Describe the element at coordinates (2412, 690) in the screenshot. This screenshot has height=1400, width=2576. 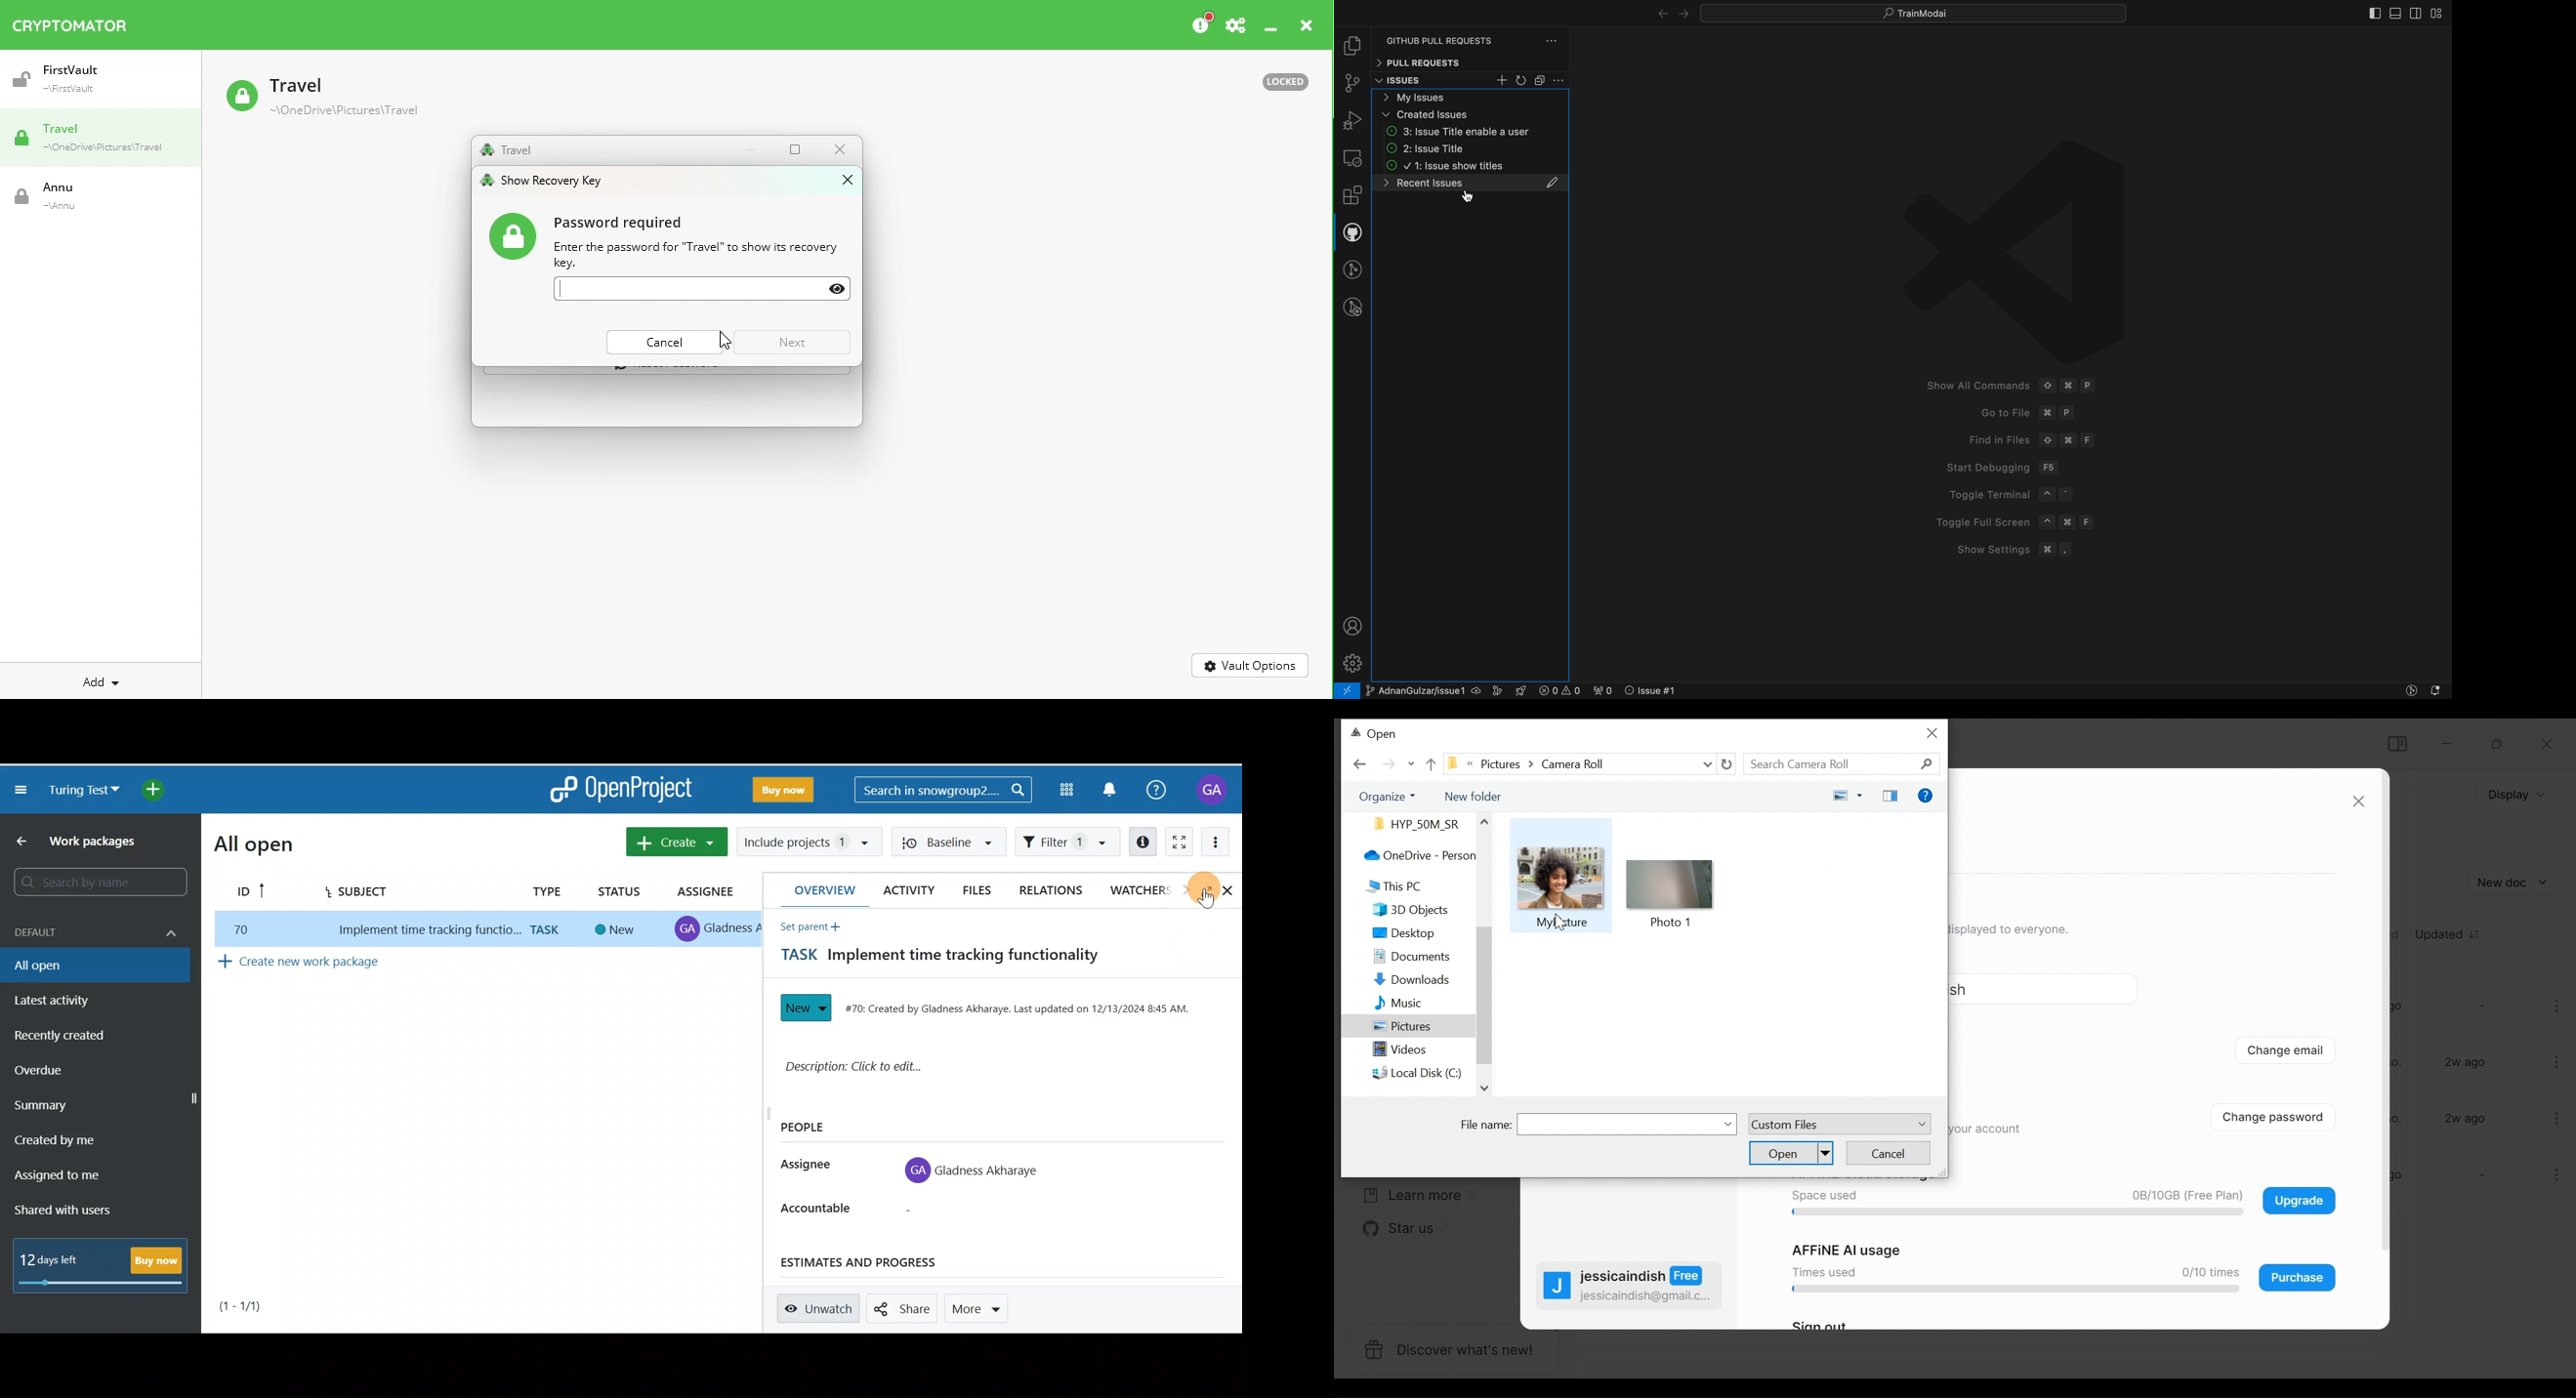
I see `git lens` at that location.